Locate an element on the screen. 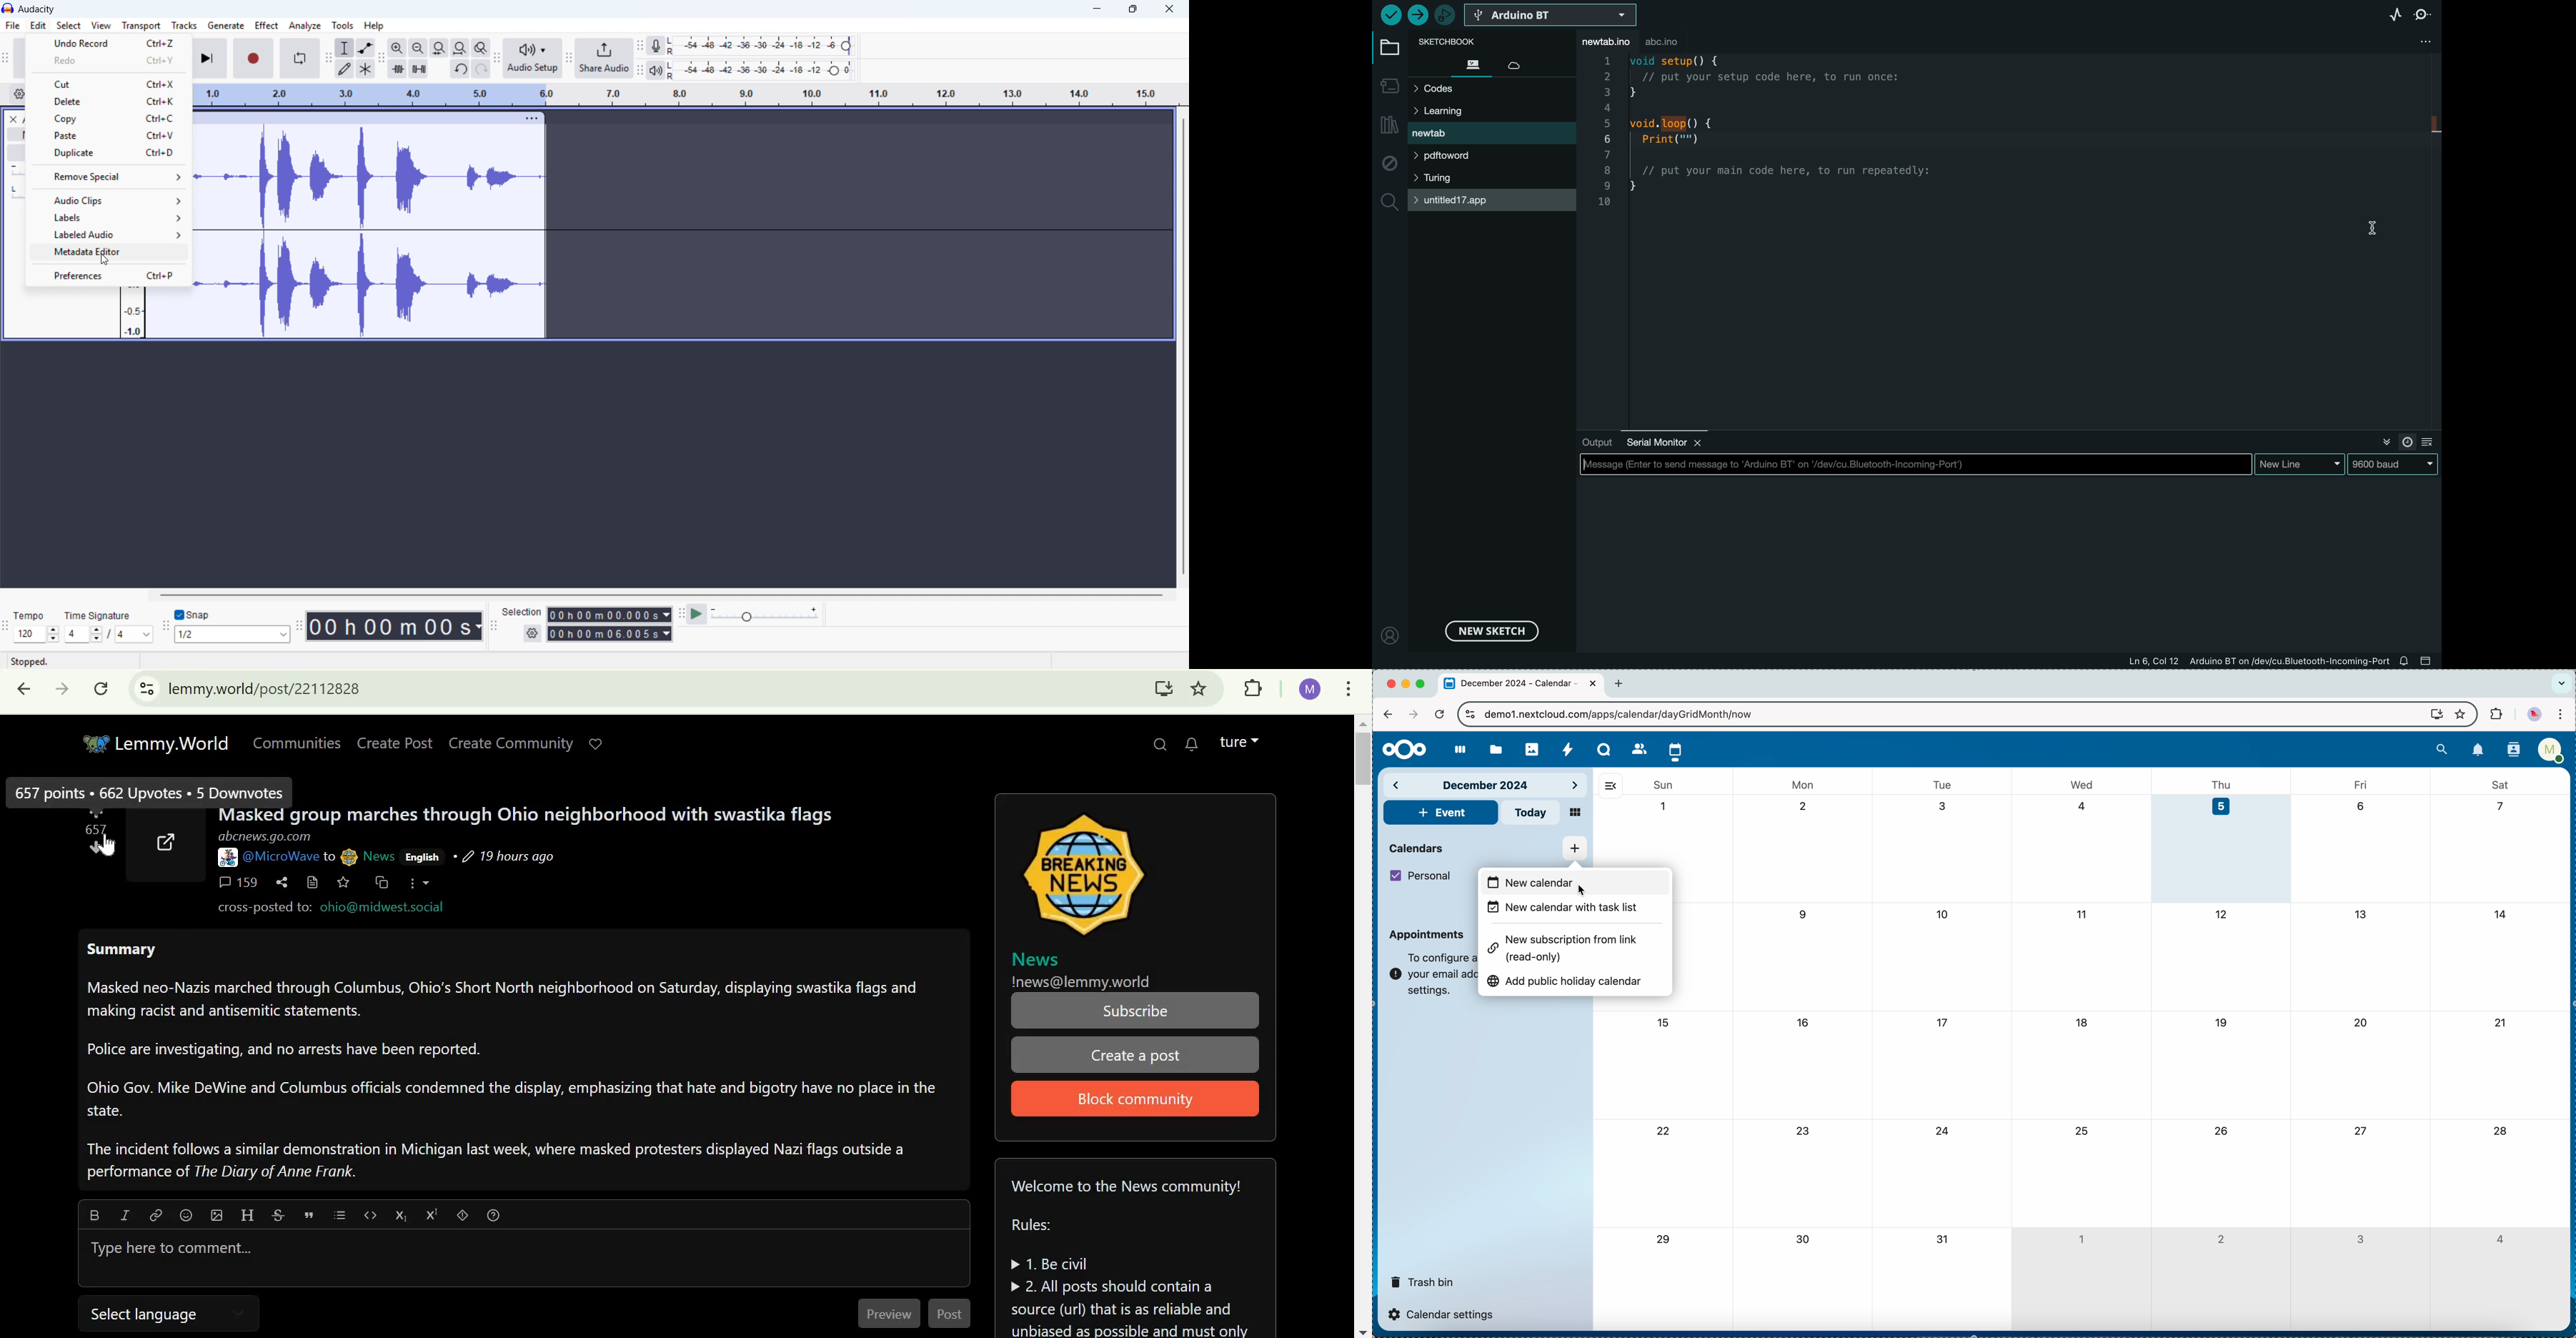 The height and width of the screenshot is (1344, 2576). play at speed toolbar is located at coordinates (680, 615).